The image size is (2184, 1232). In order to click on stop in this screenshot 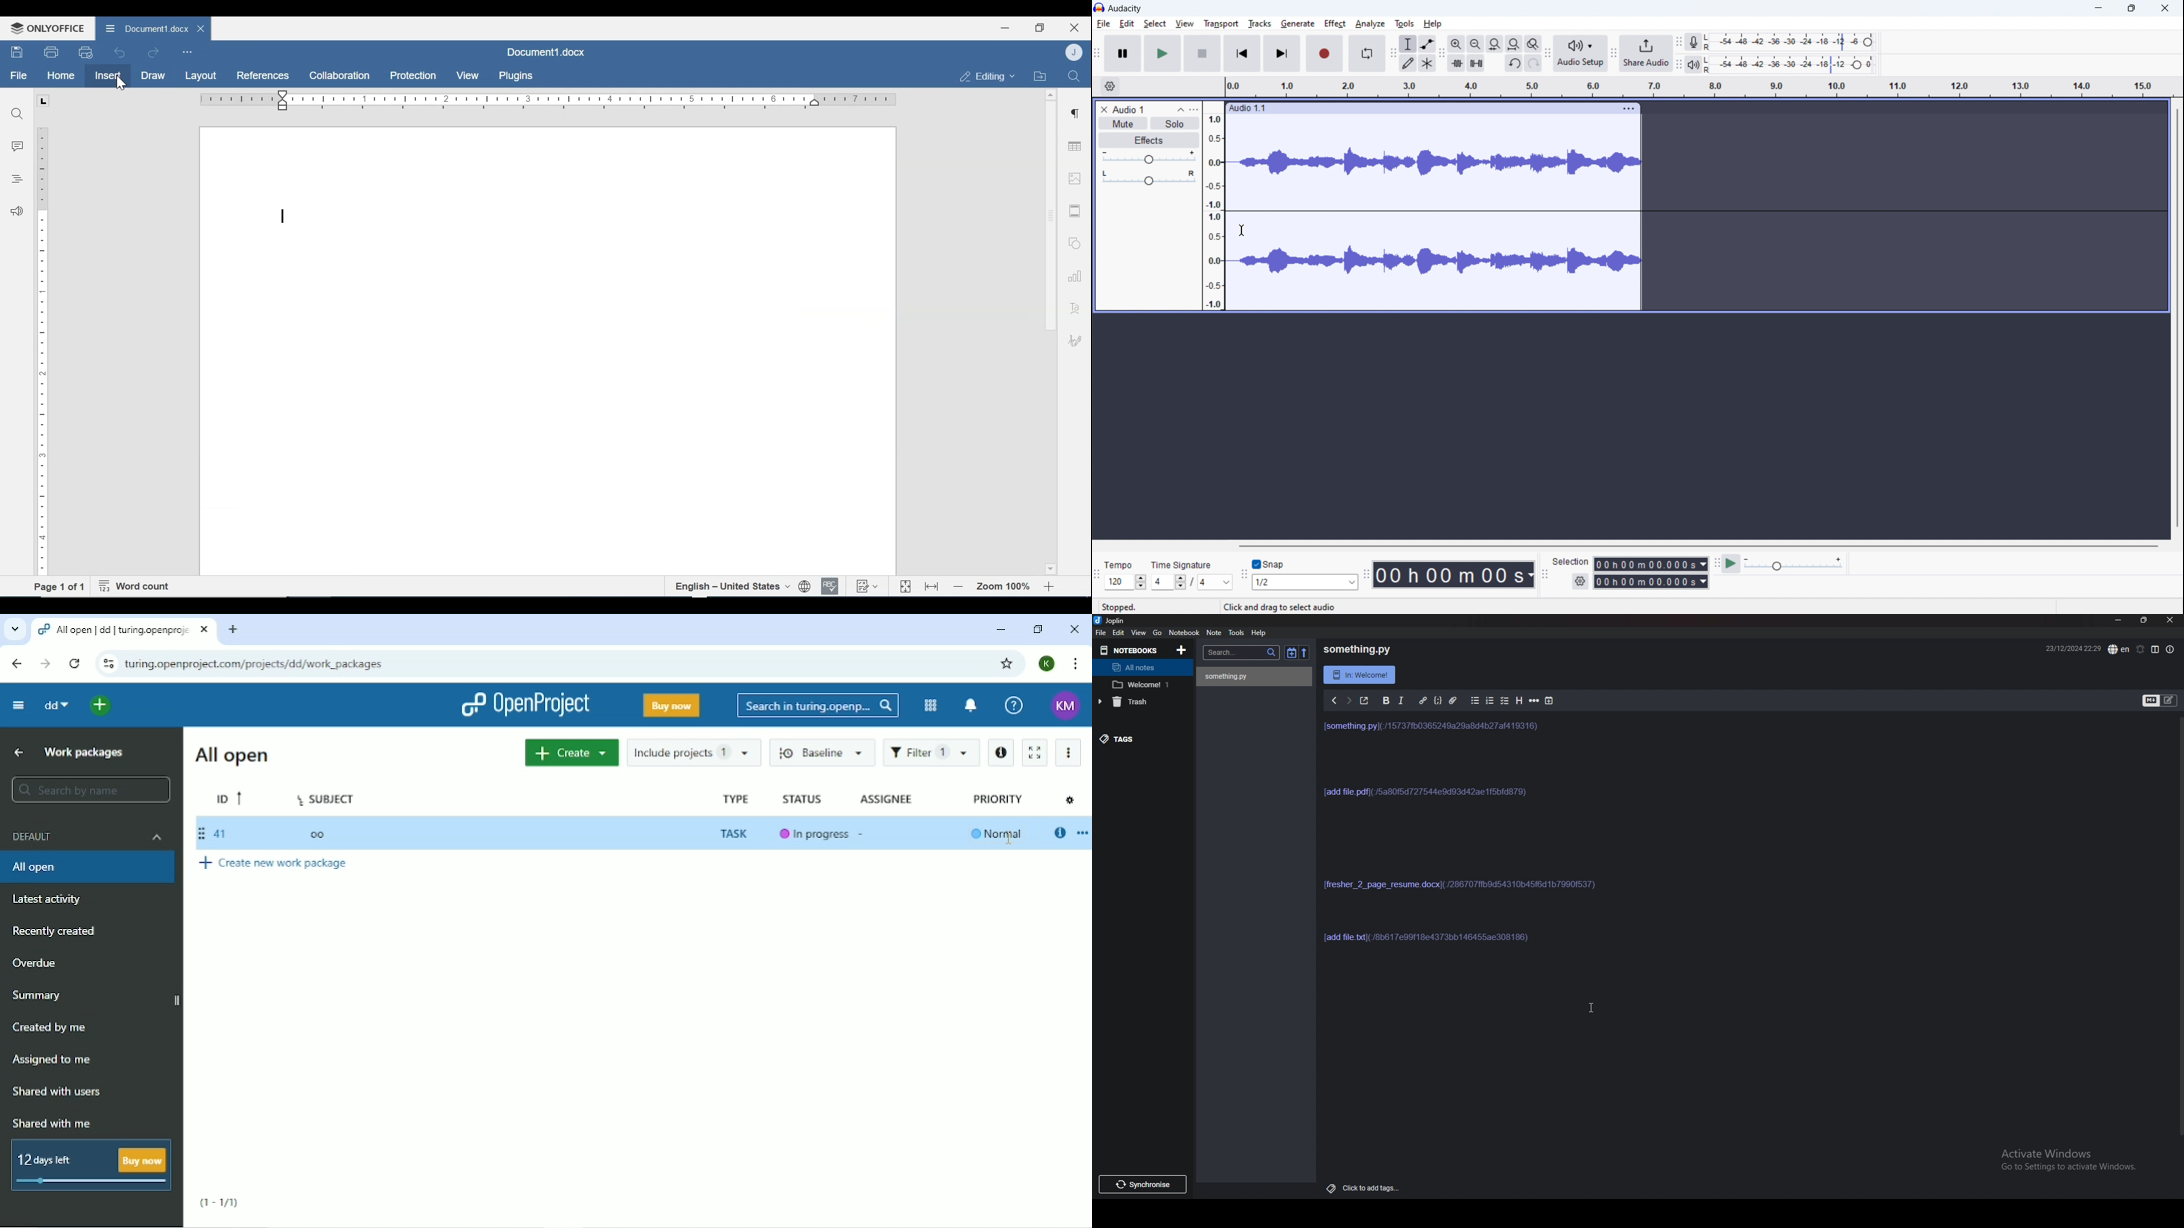, I will do `click(1202, 54)`.